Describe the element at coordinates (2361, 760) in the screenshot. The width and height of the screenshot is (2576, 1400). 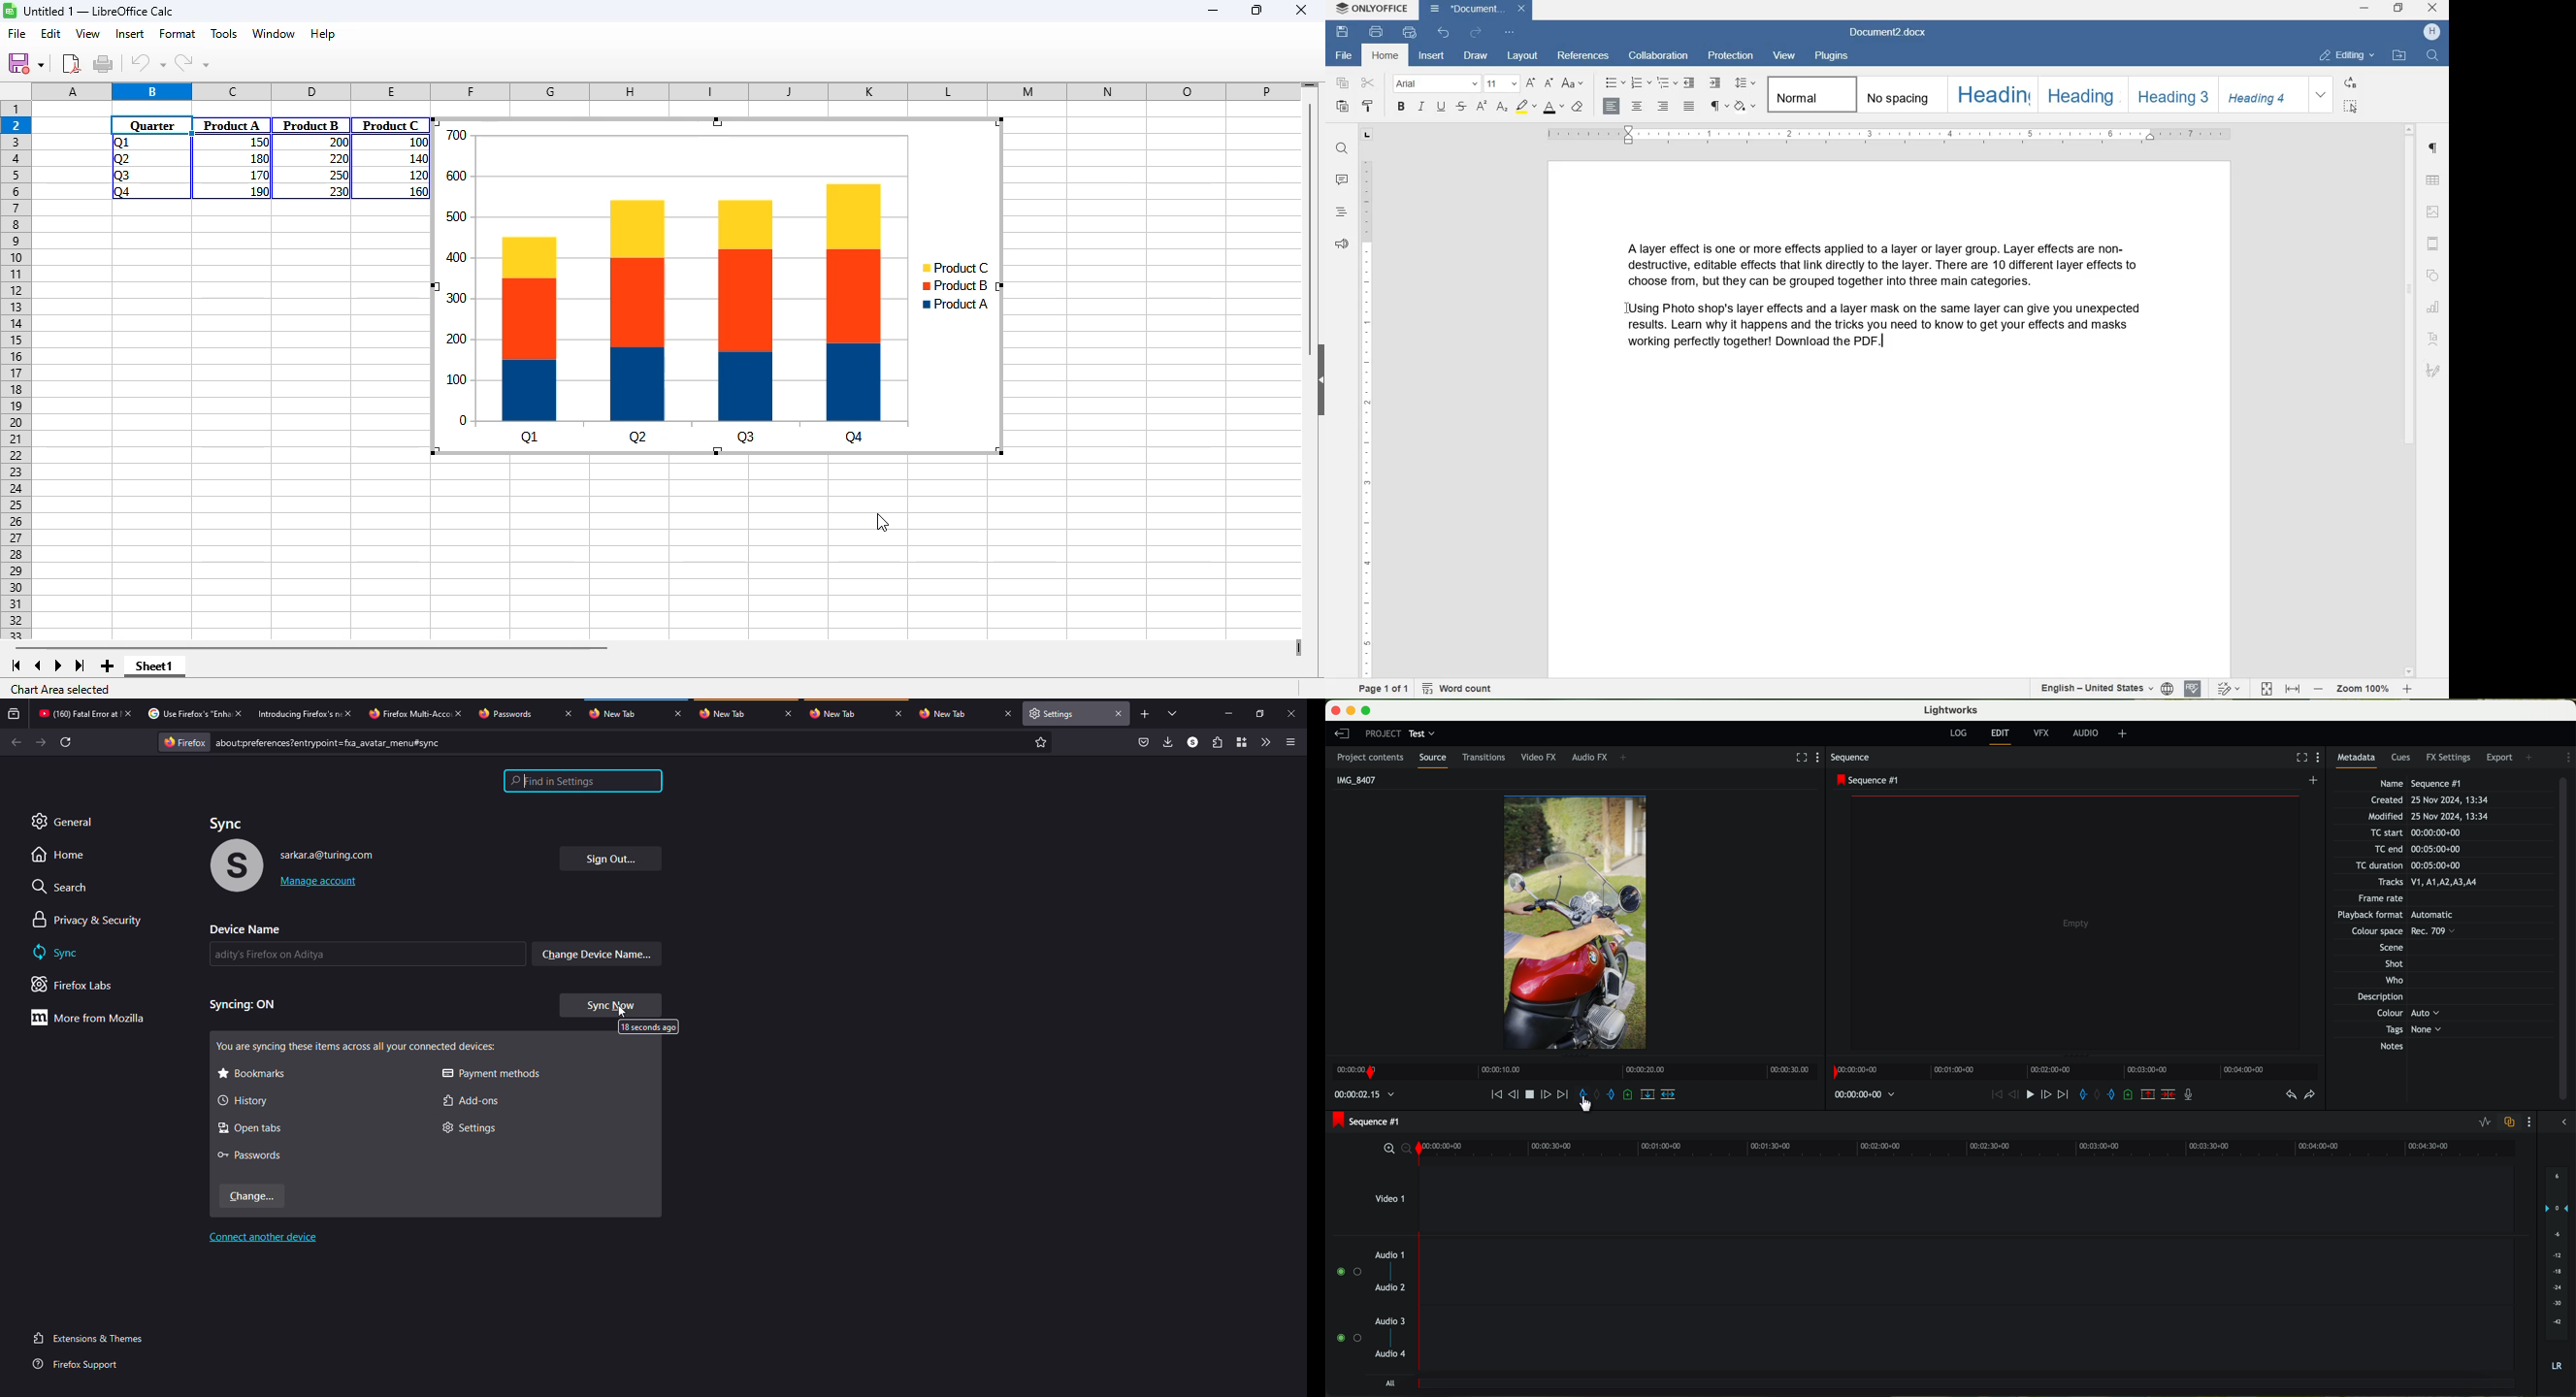
I see `metadata` at that location.